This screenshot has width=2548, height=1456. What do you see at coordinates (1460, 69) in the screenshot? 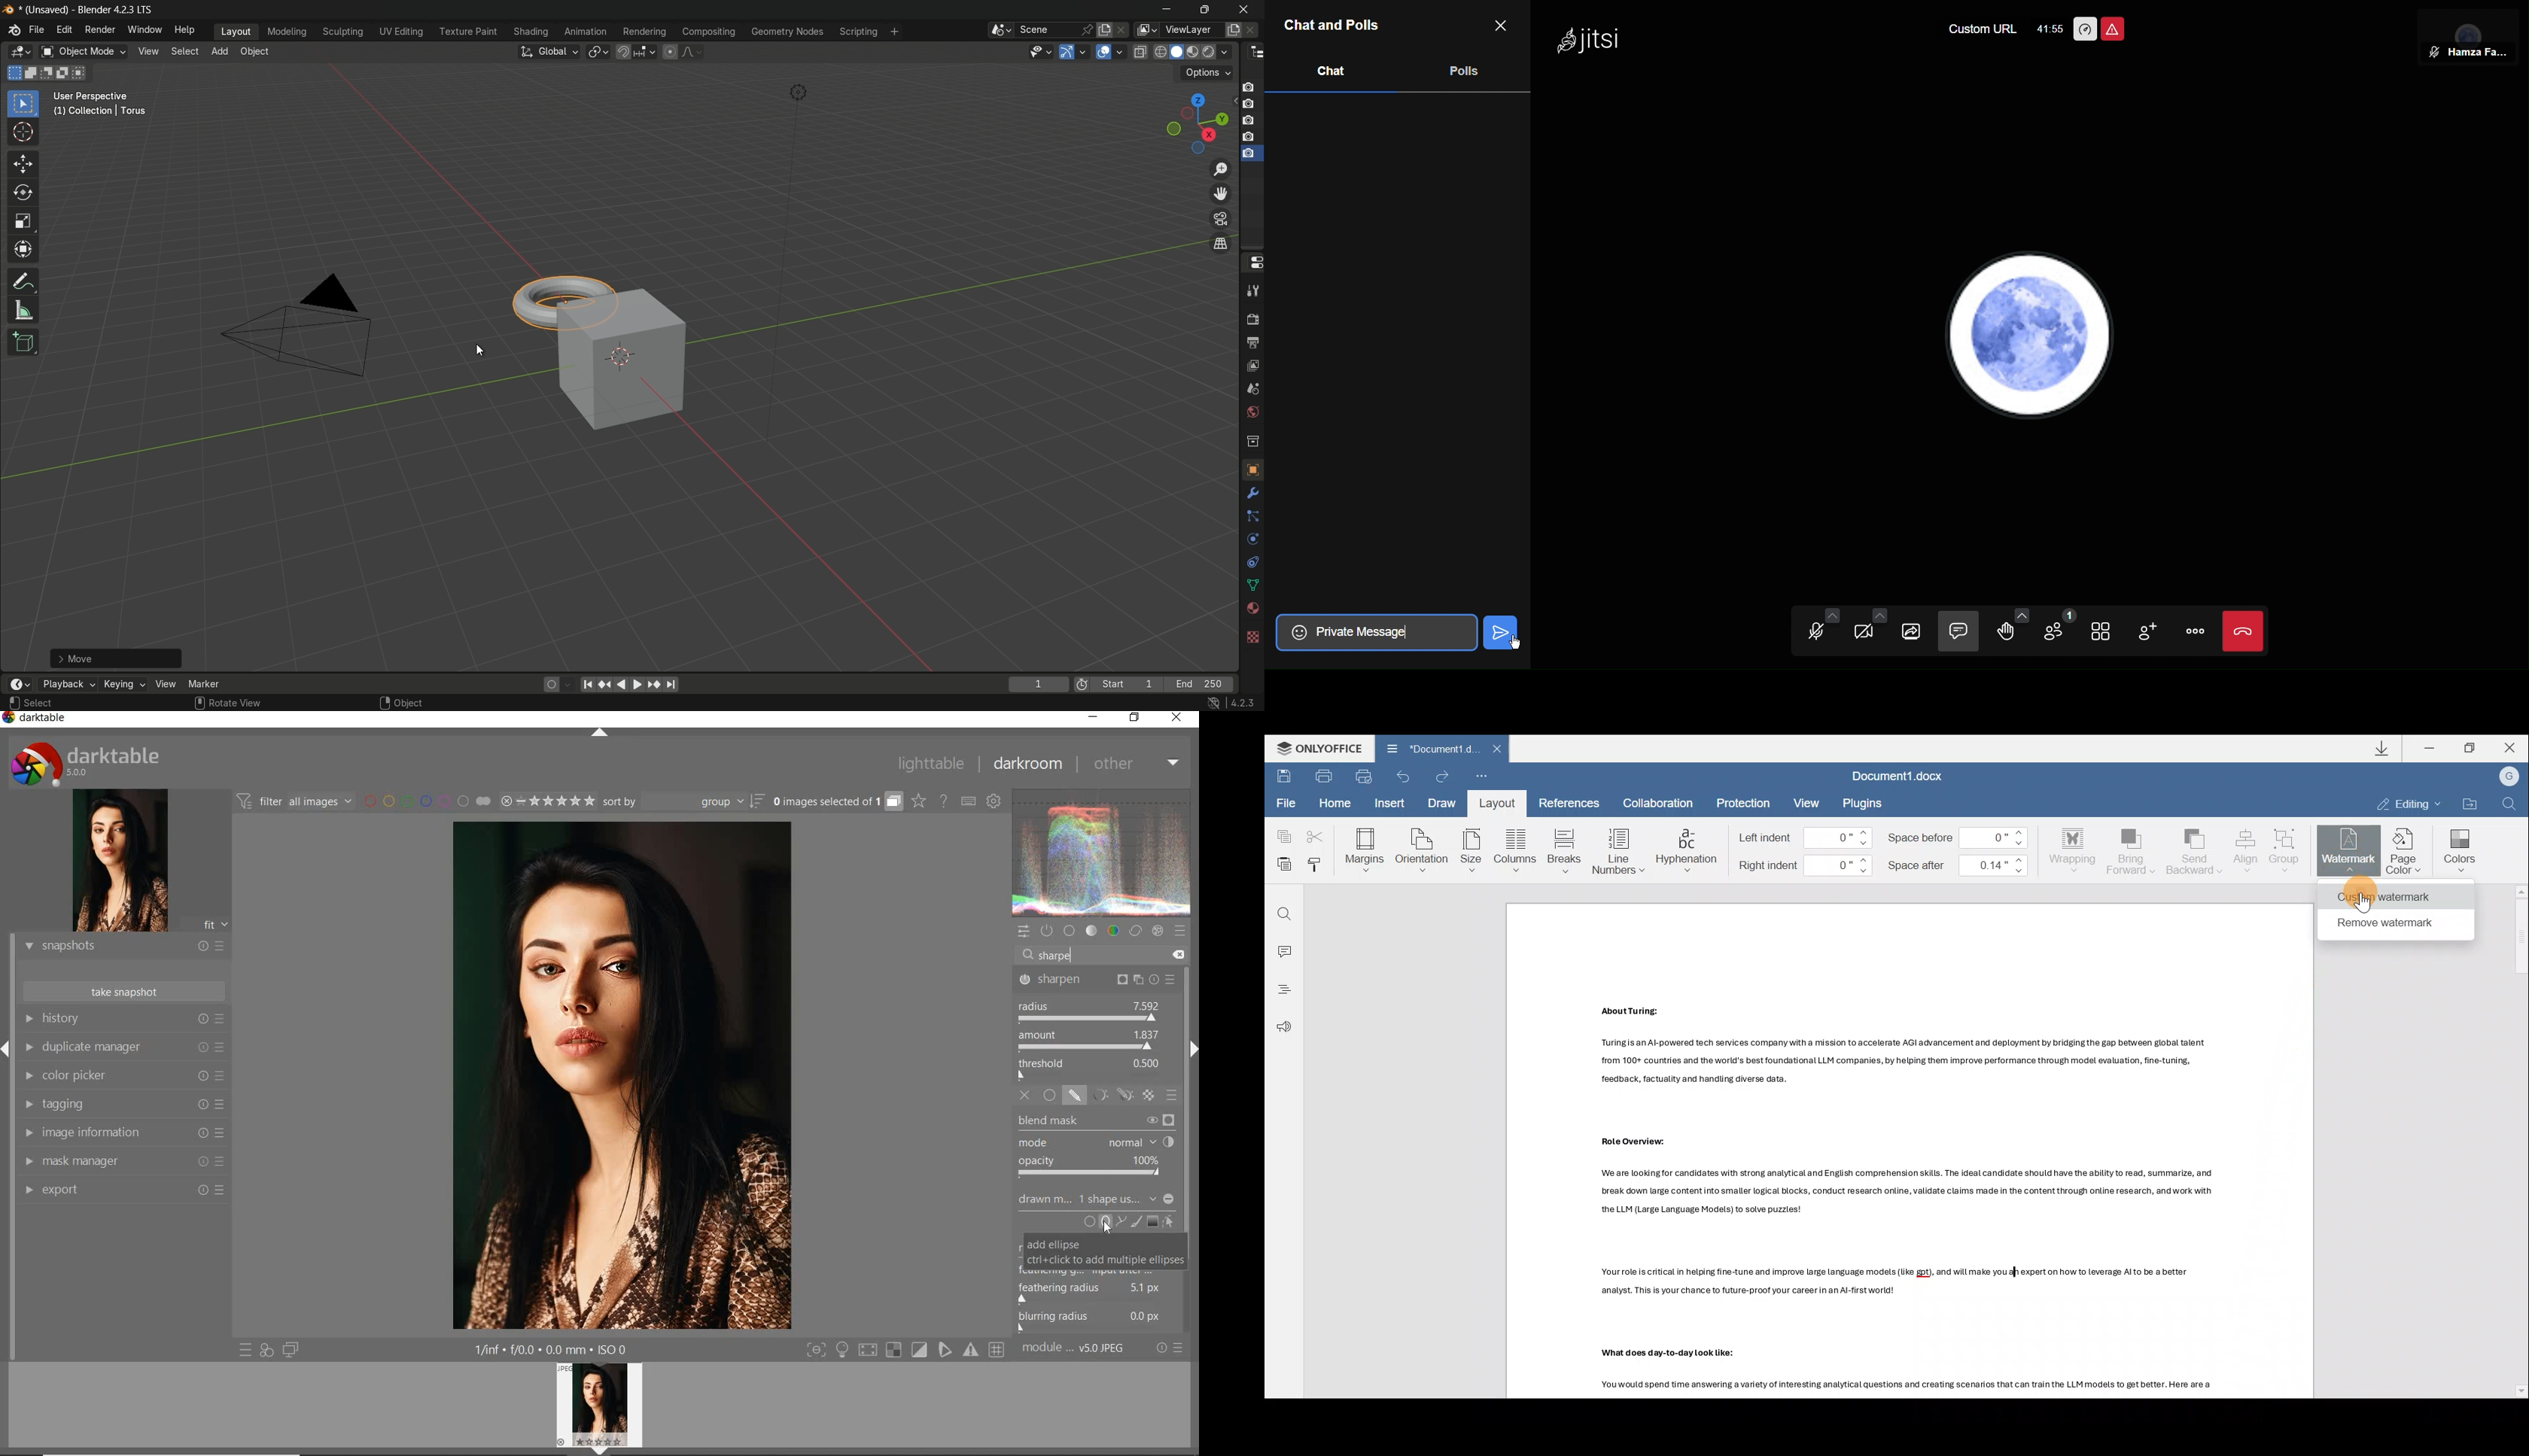
I see `Polls` at bounding box center [1460, 69].